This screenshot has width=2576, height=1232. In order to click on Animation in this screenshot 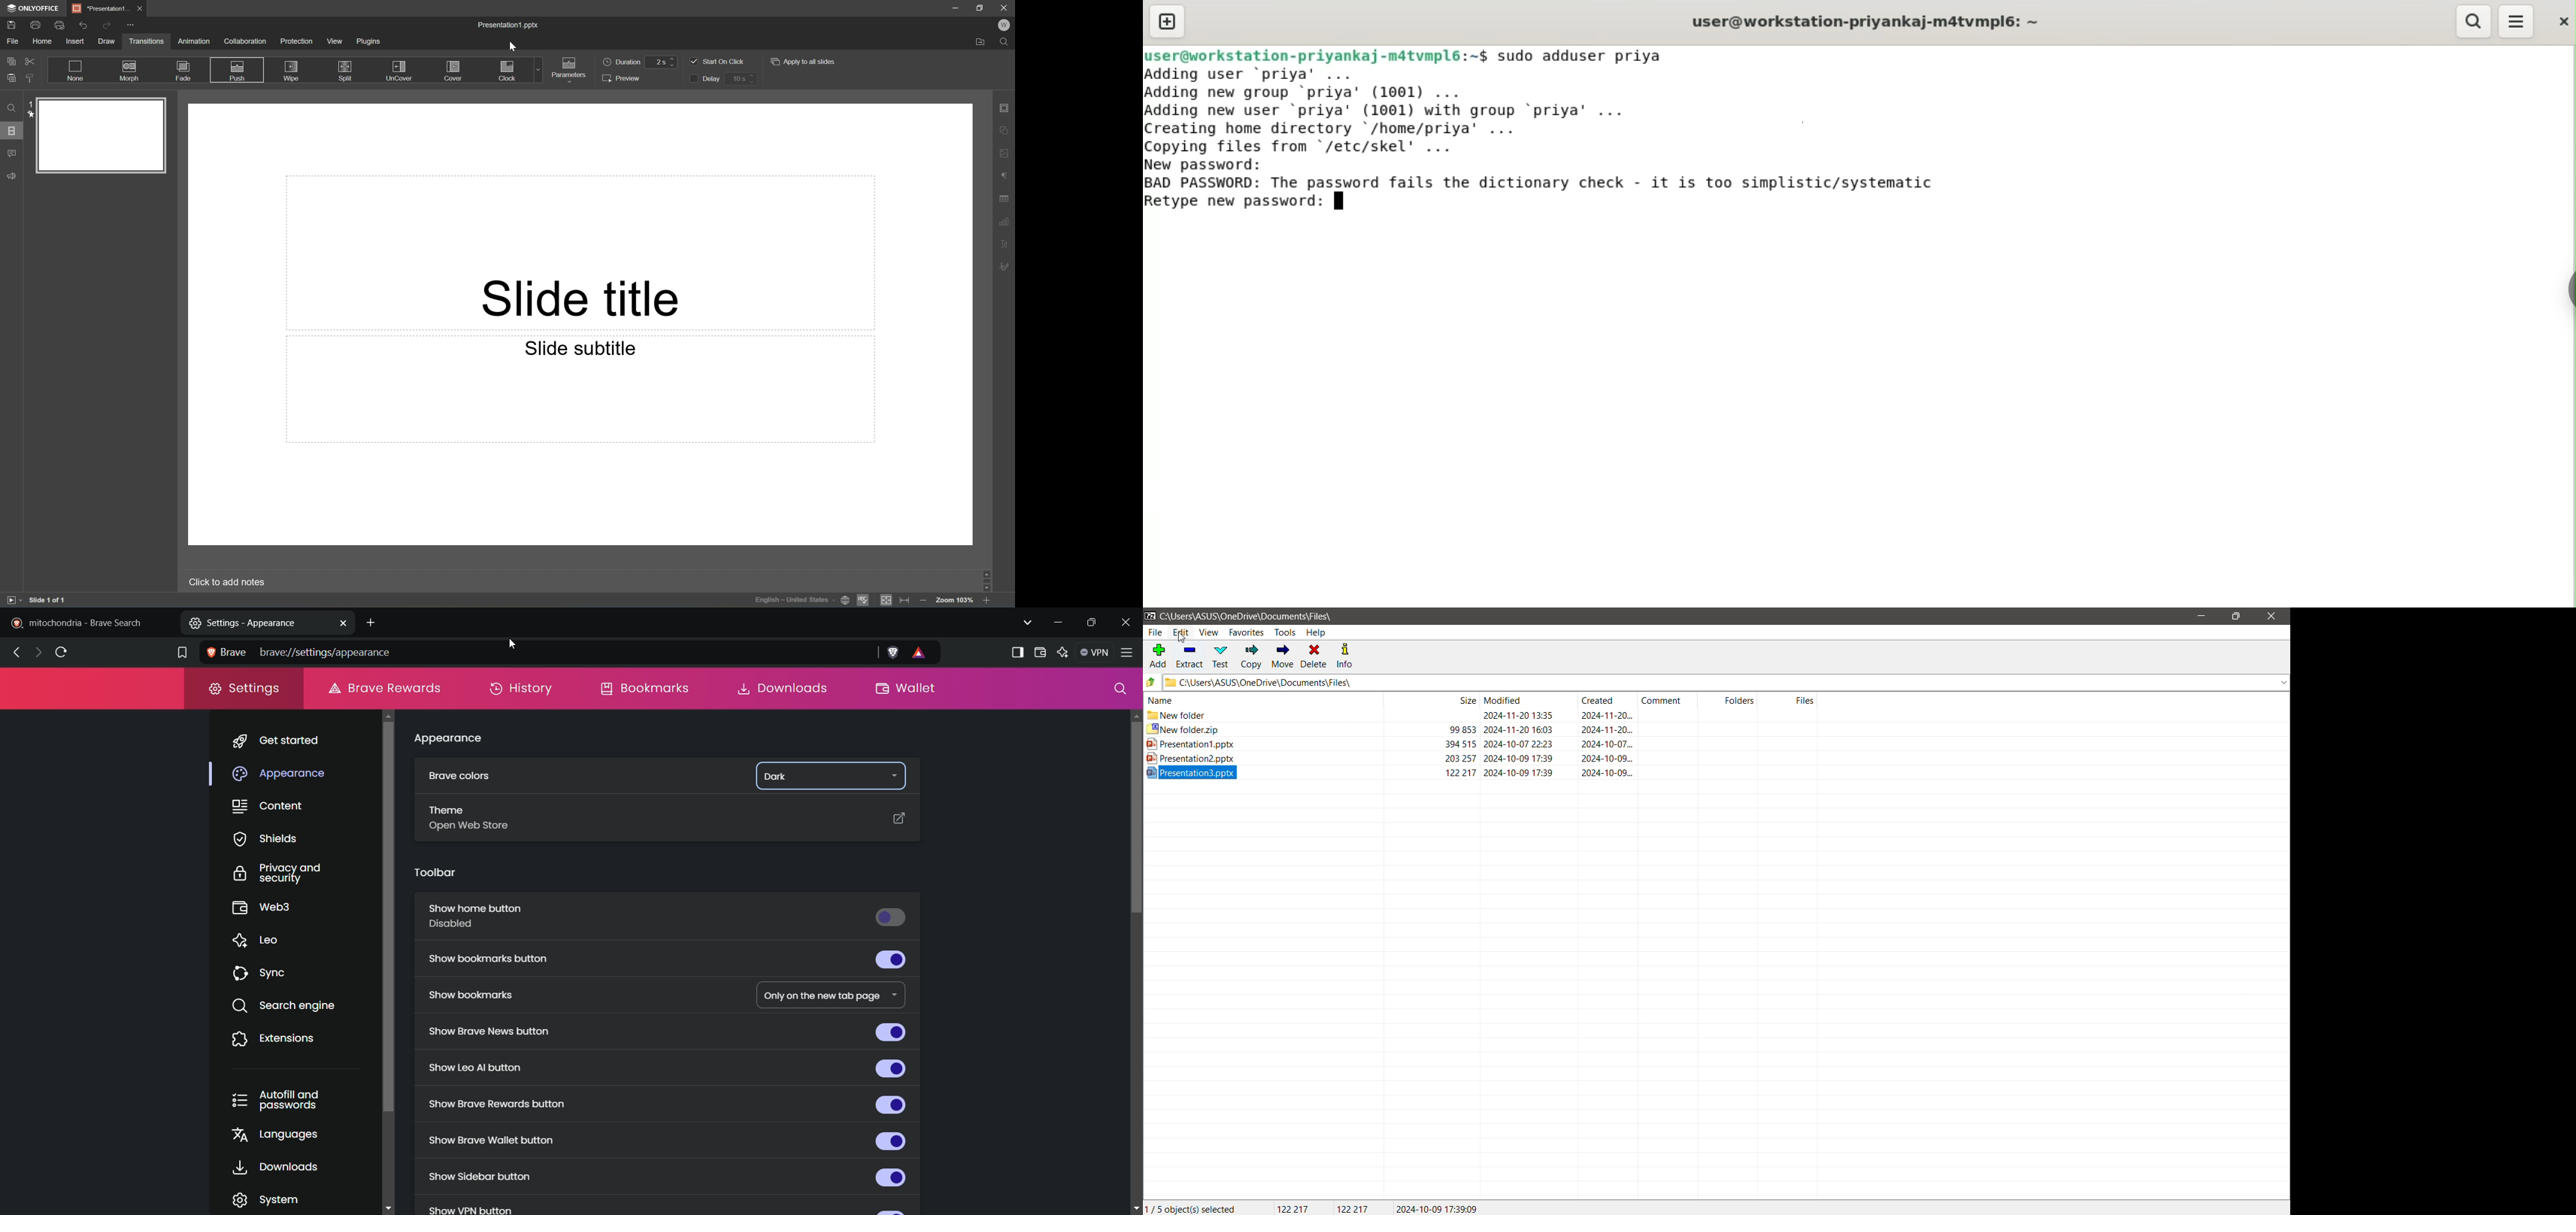, I will do `click(194, 40)`.